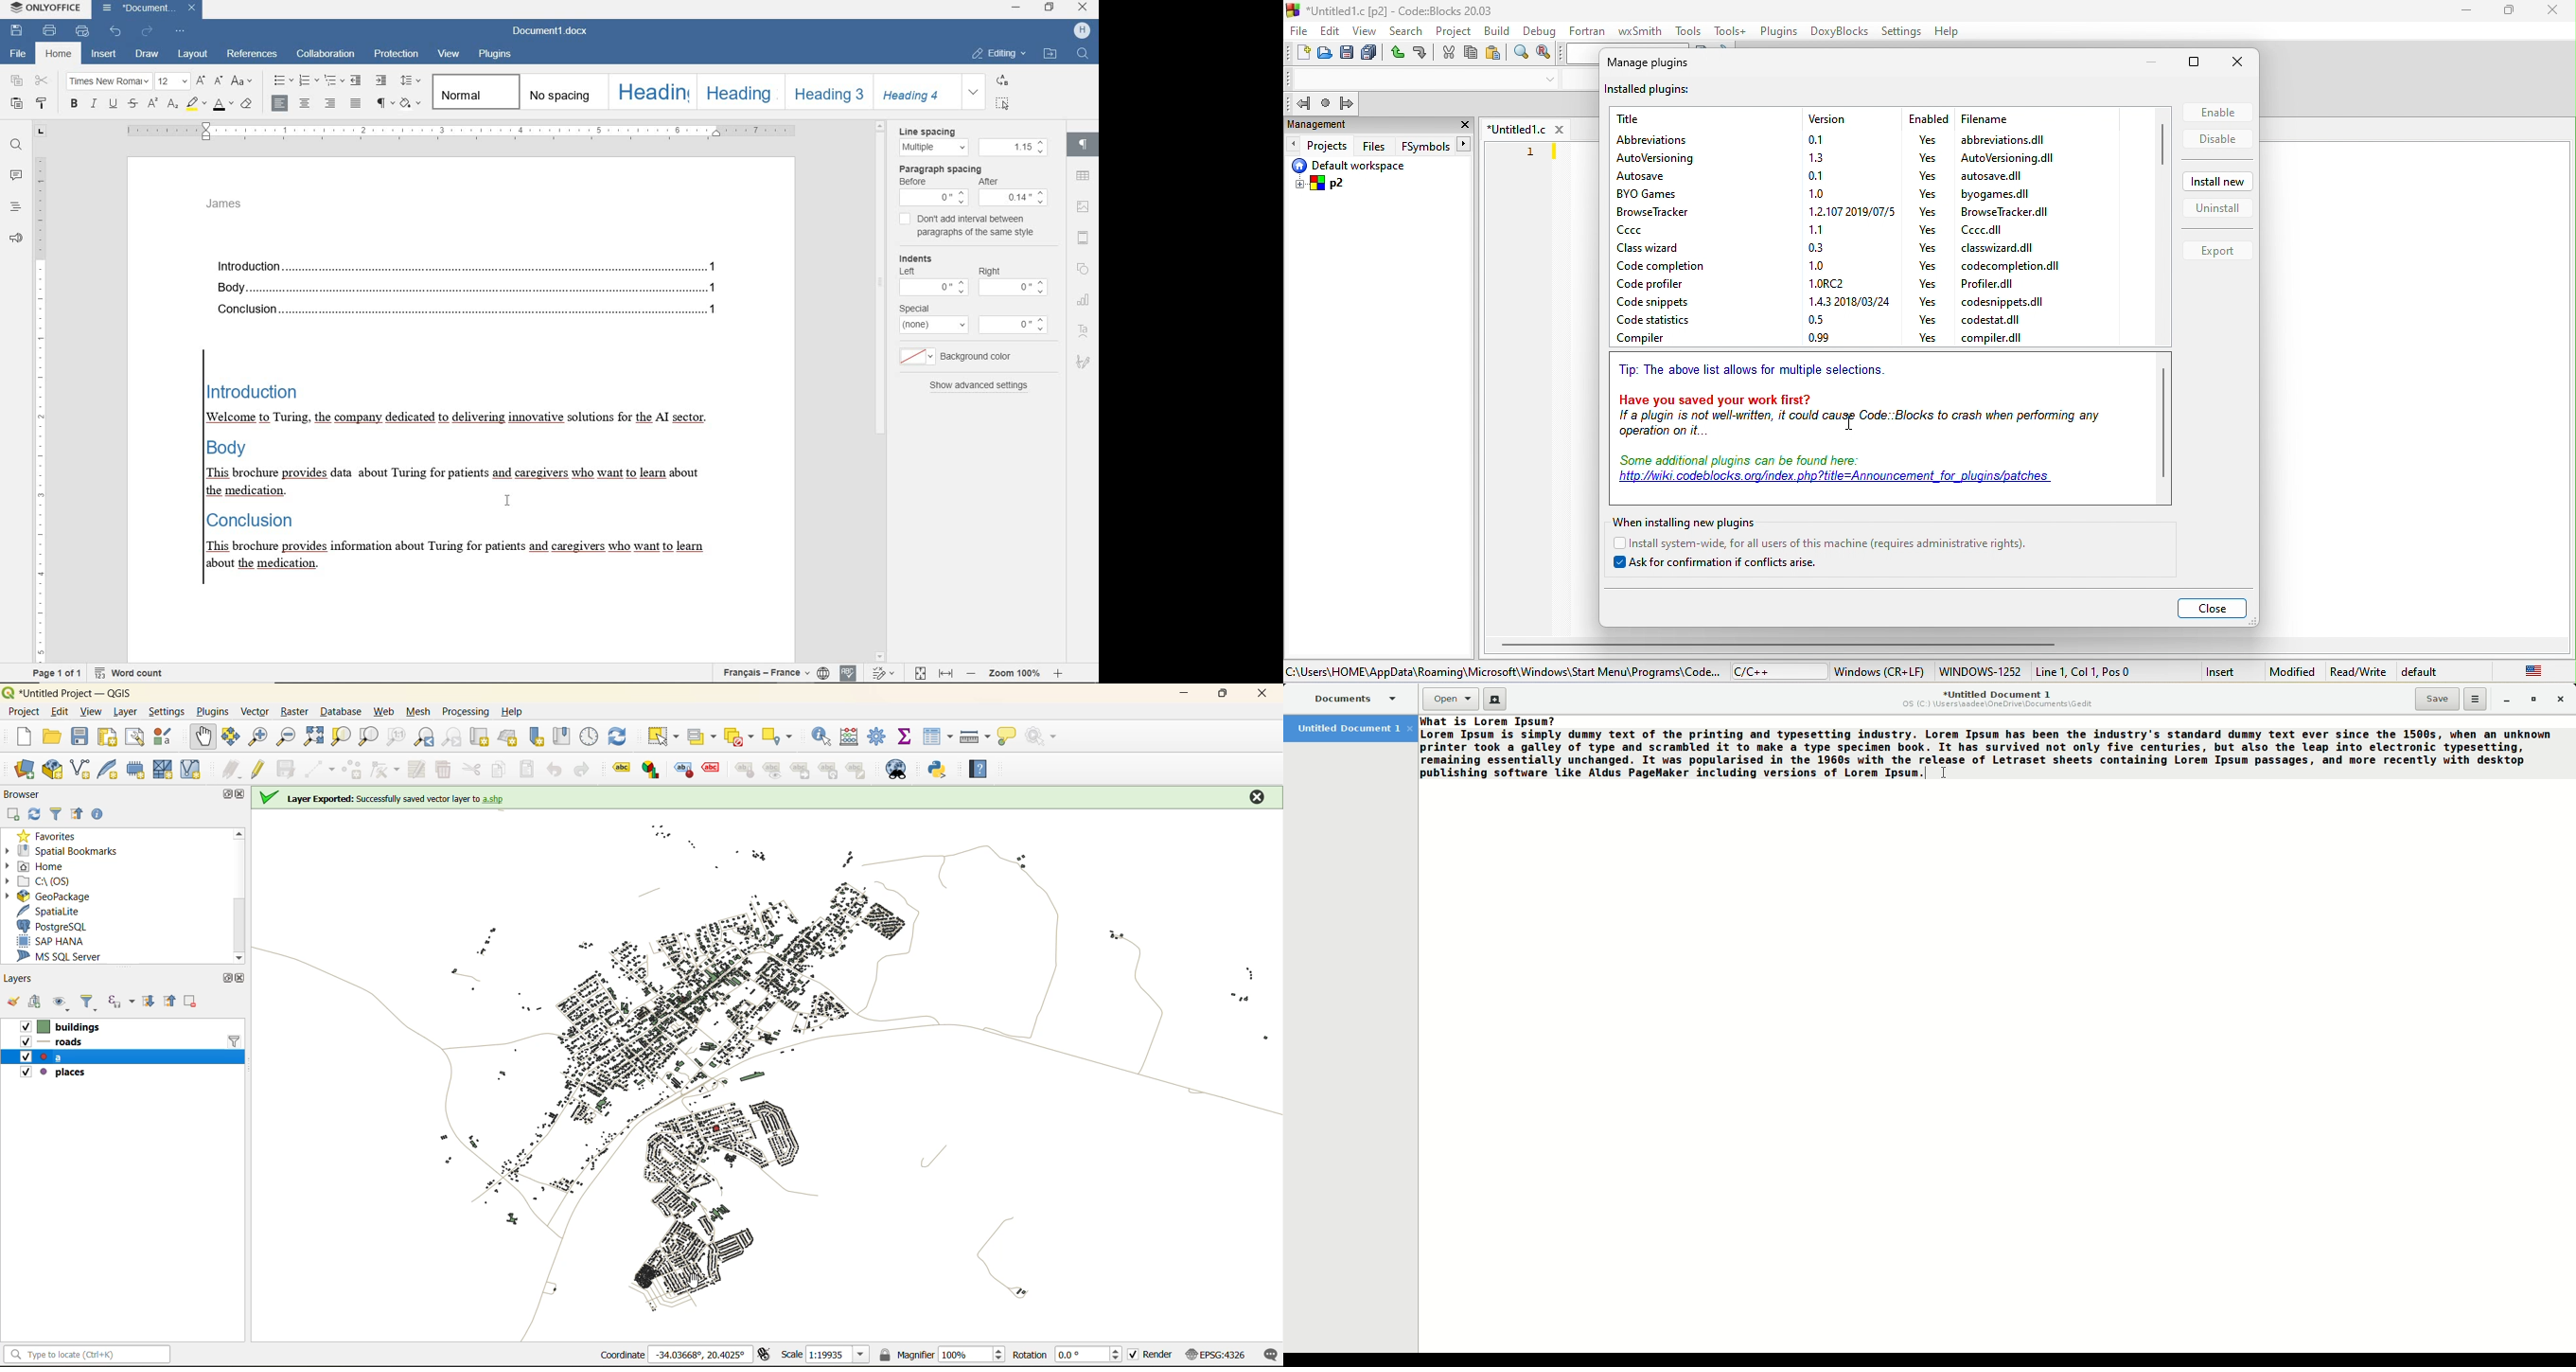  I want to click on plugins, so click(496, 55).